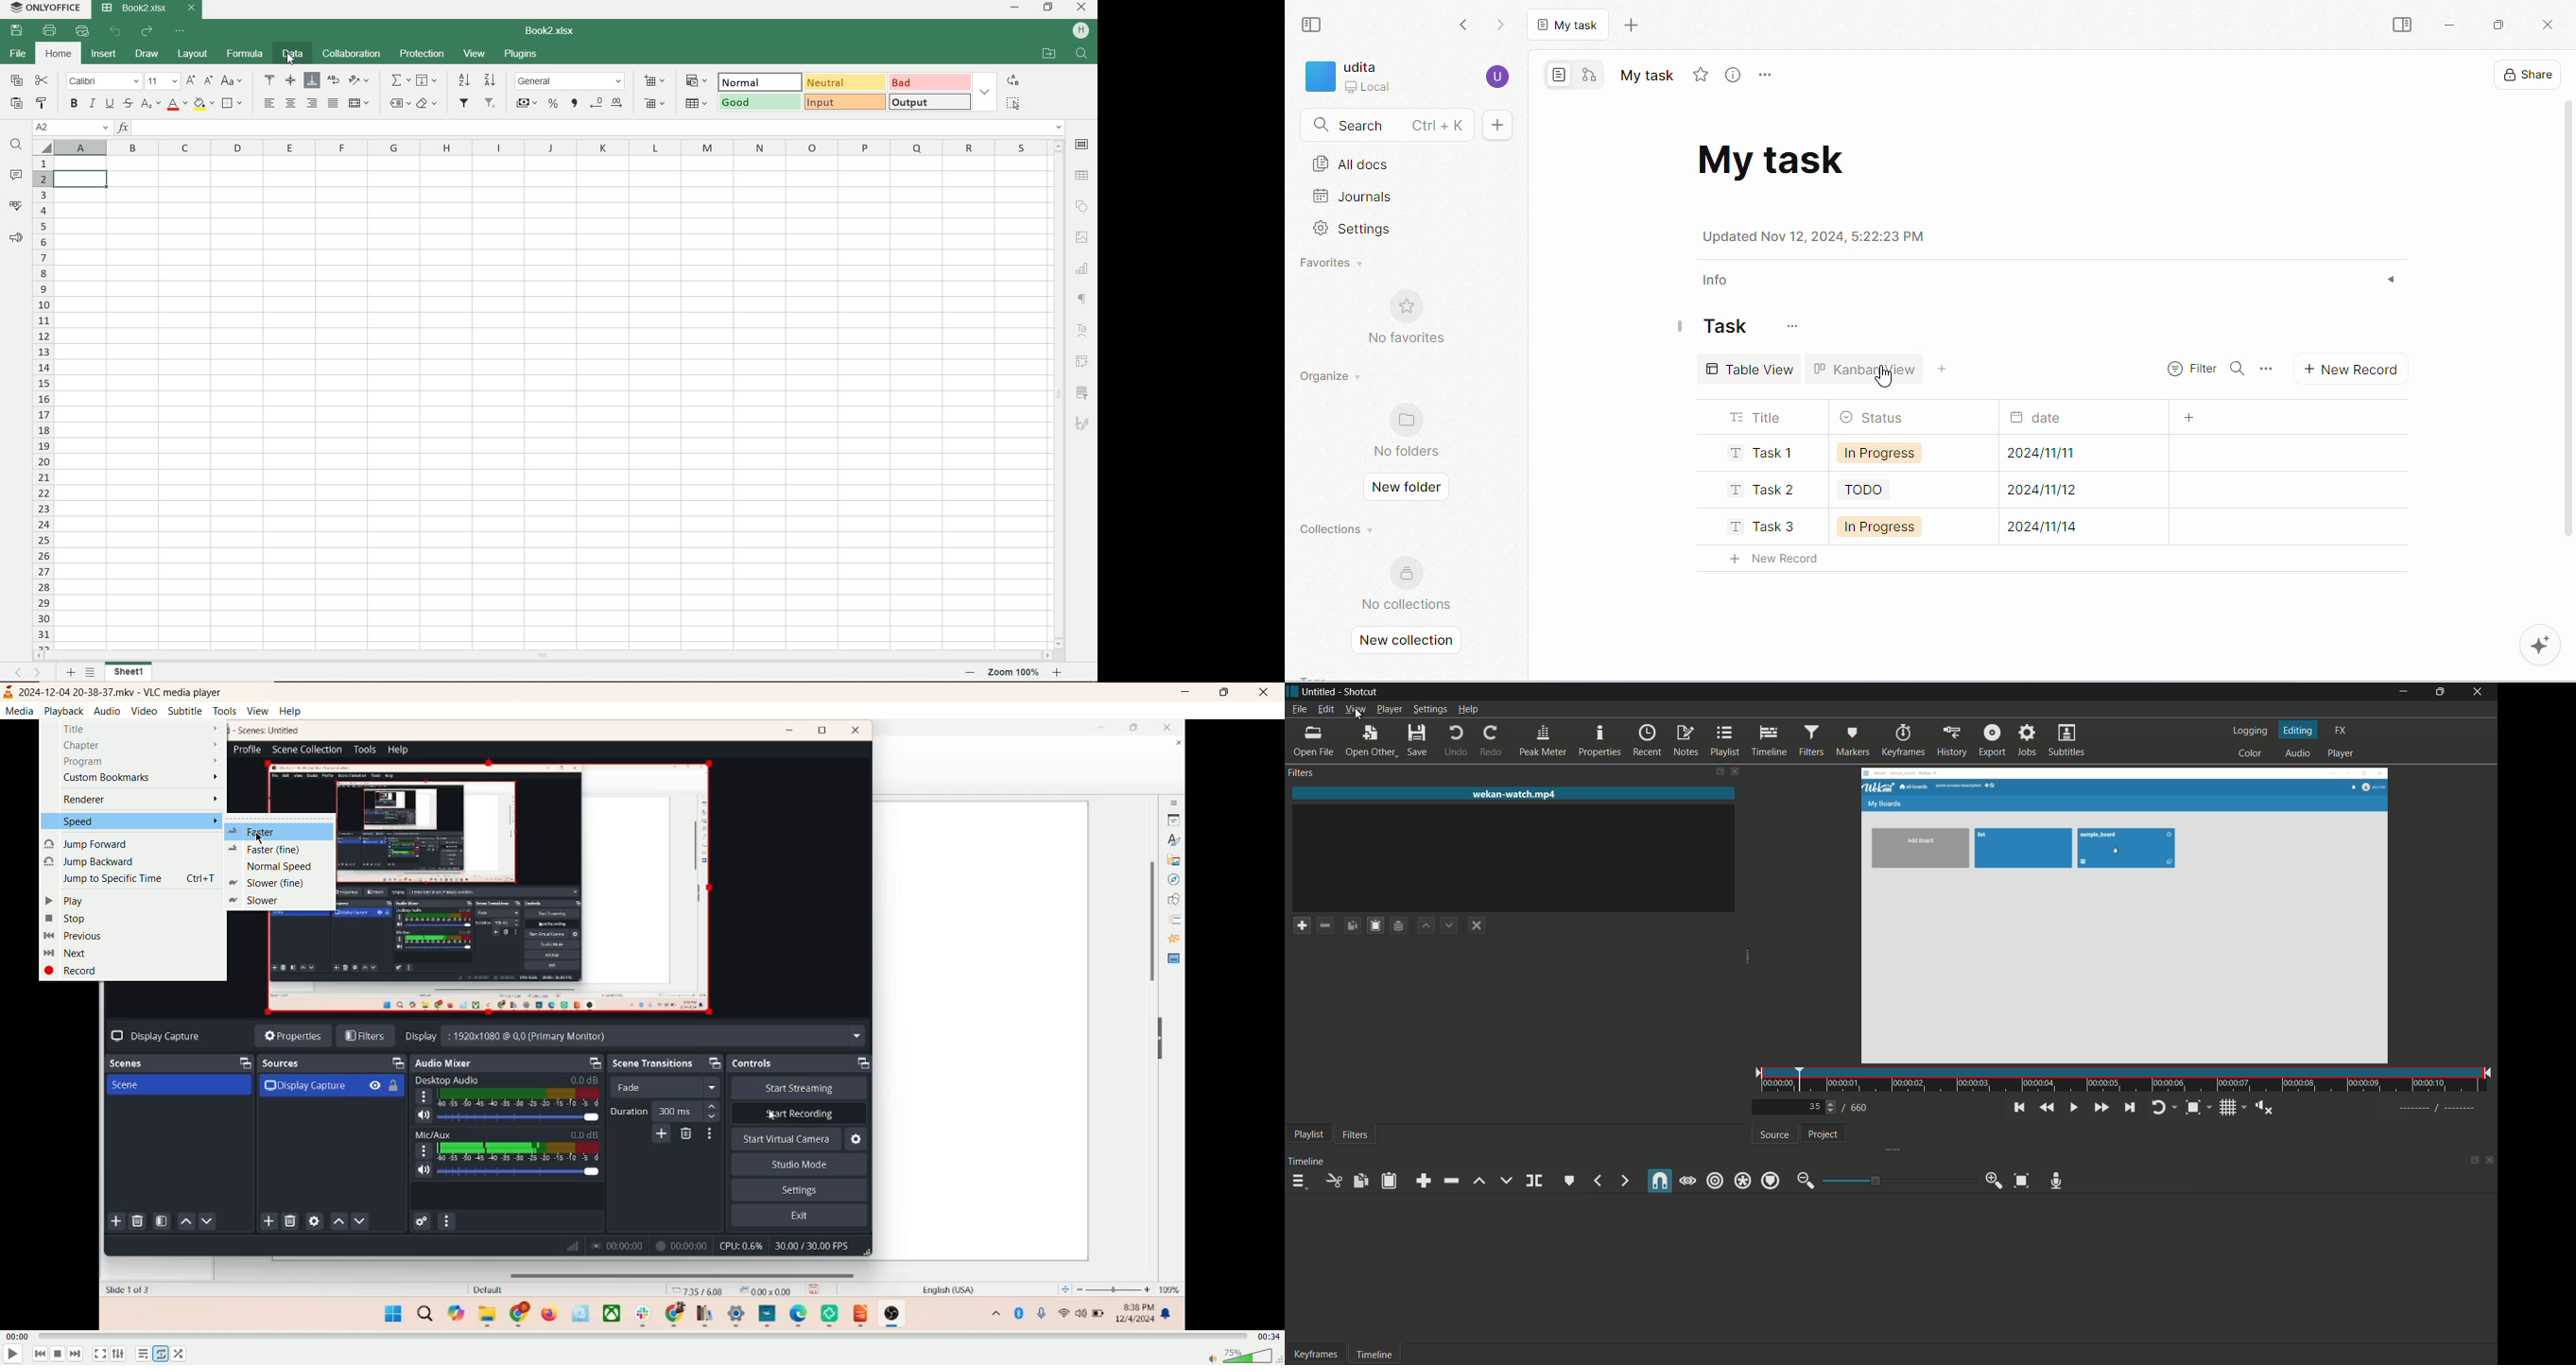  I want to click on keyframes, so click(1316, 1353).